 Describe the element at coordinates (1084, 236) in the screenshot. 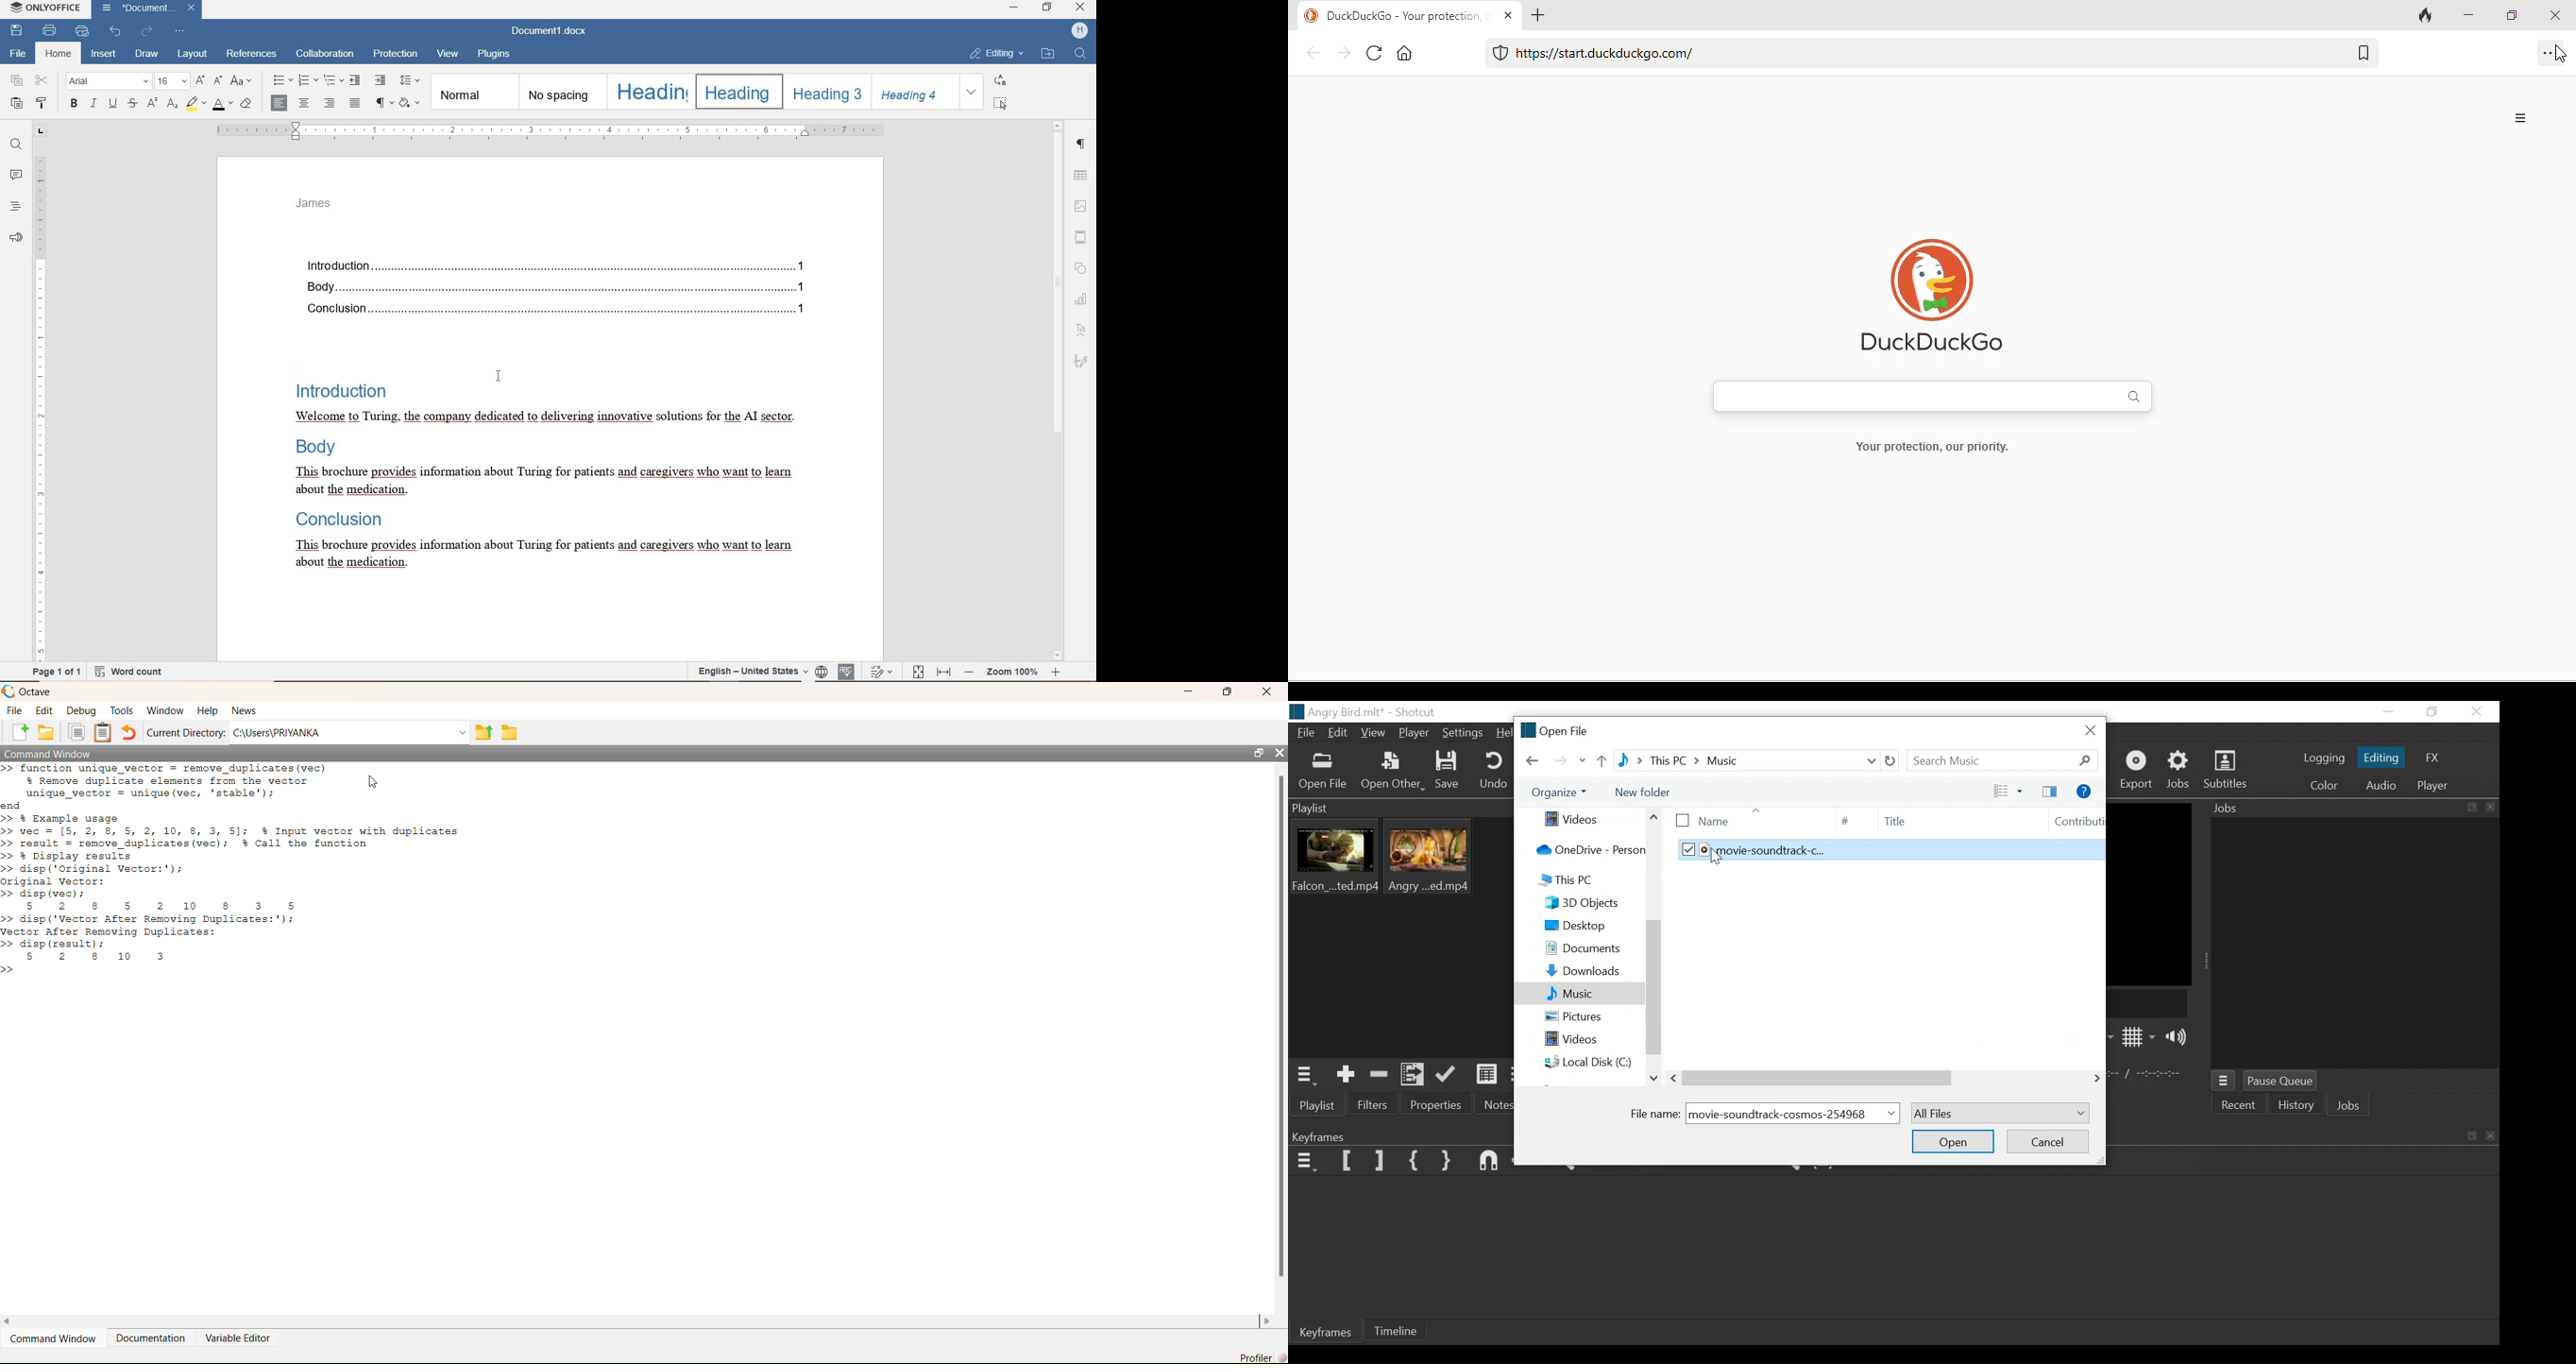

I see `header & footer` at that location.